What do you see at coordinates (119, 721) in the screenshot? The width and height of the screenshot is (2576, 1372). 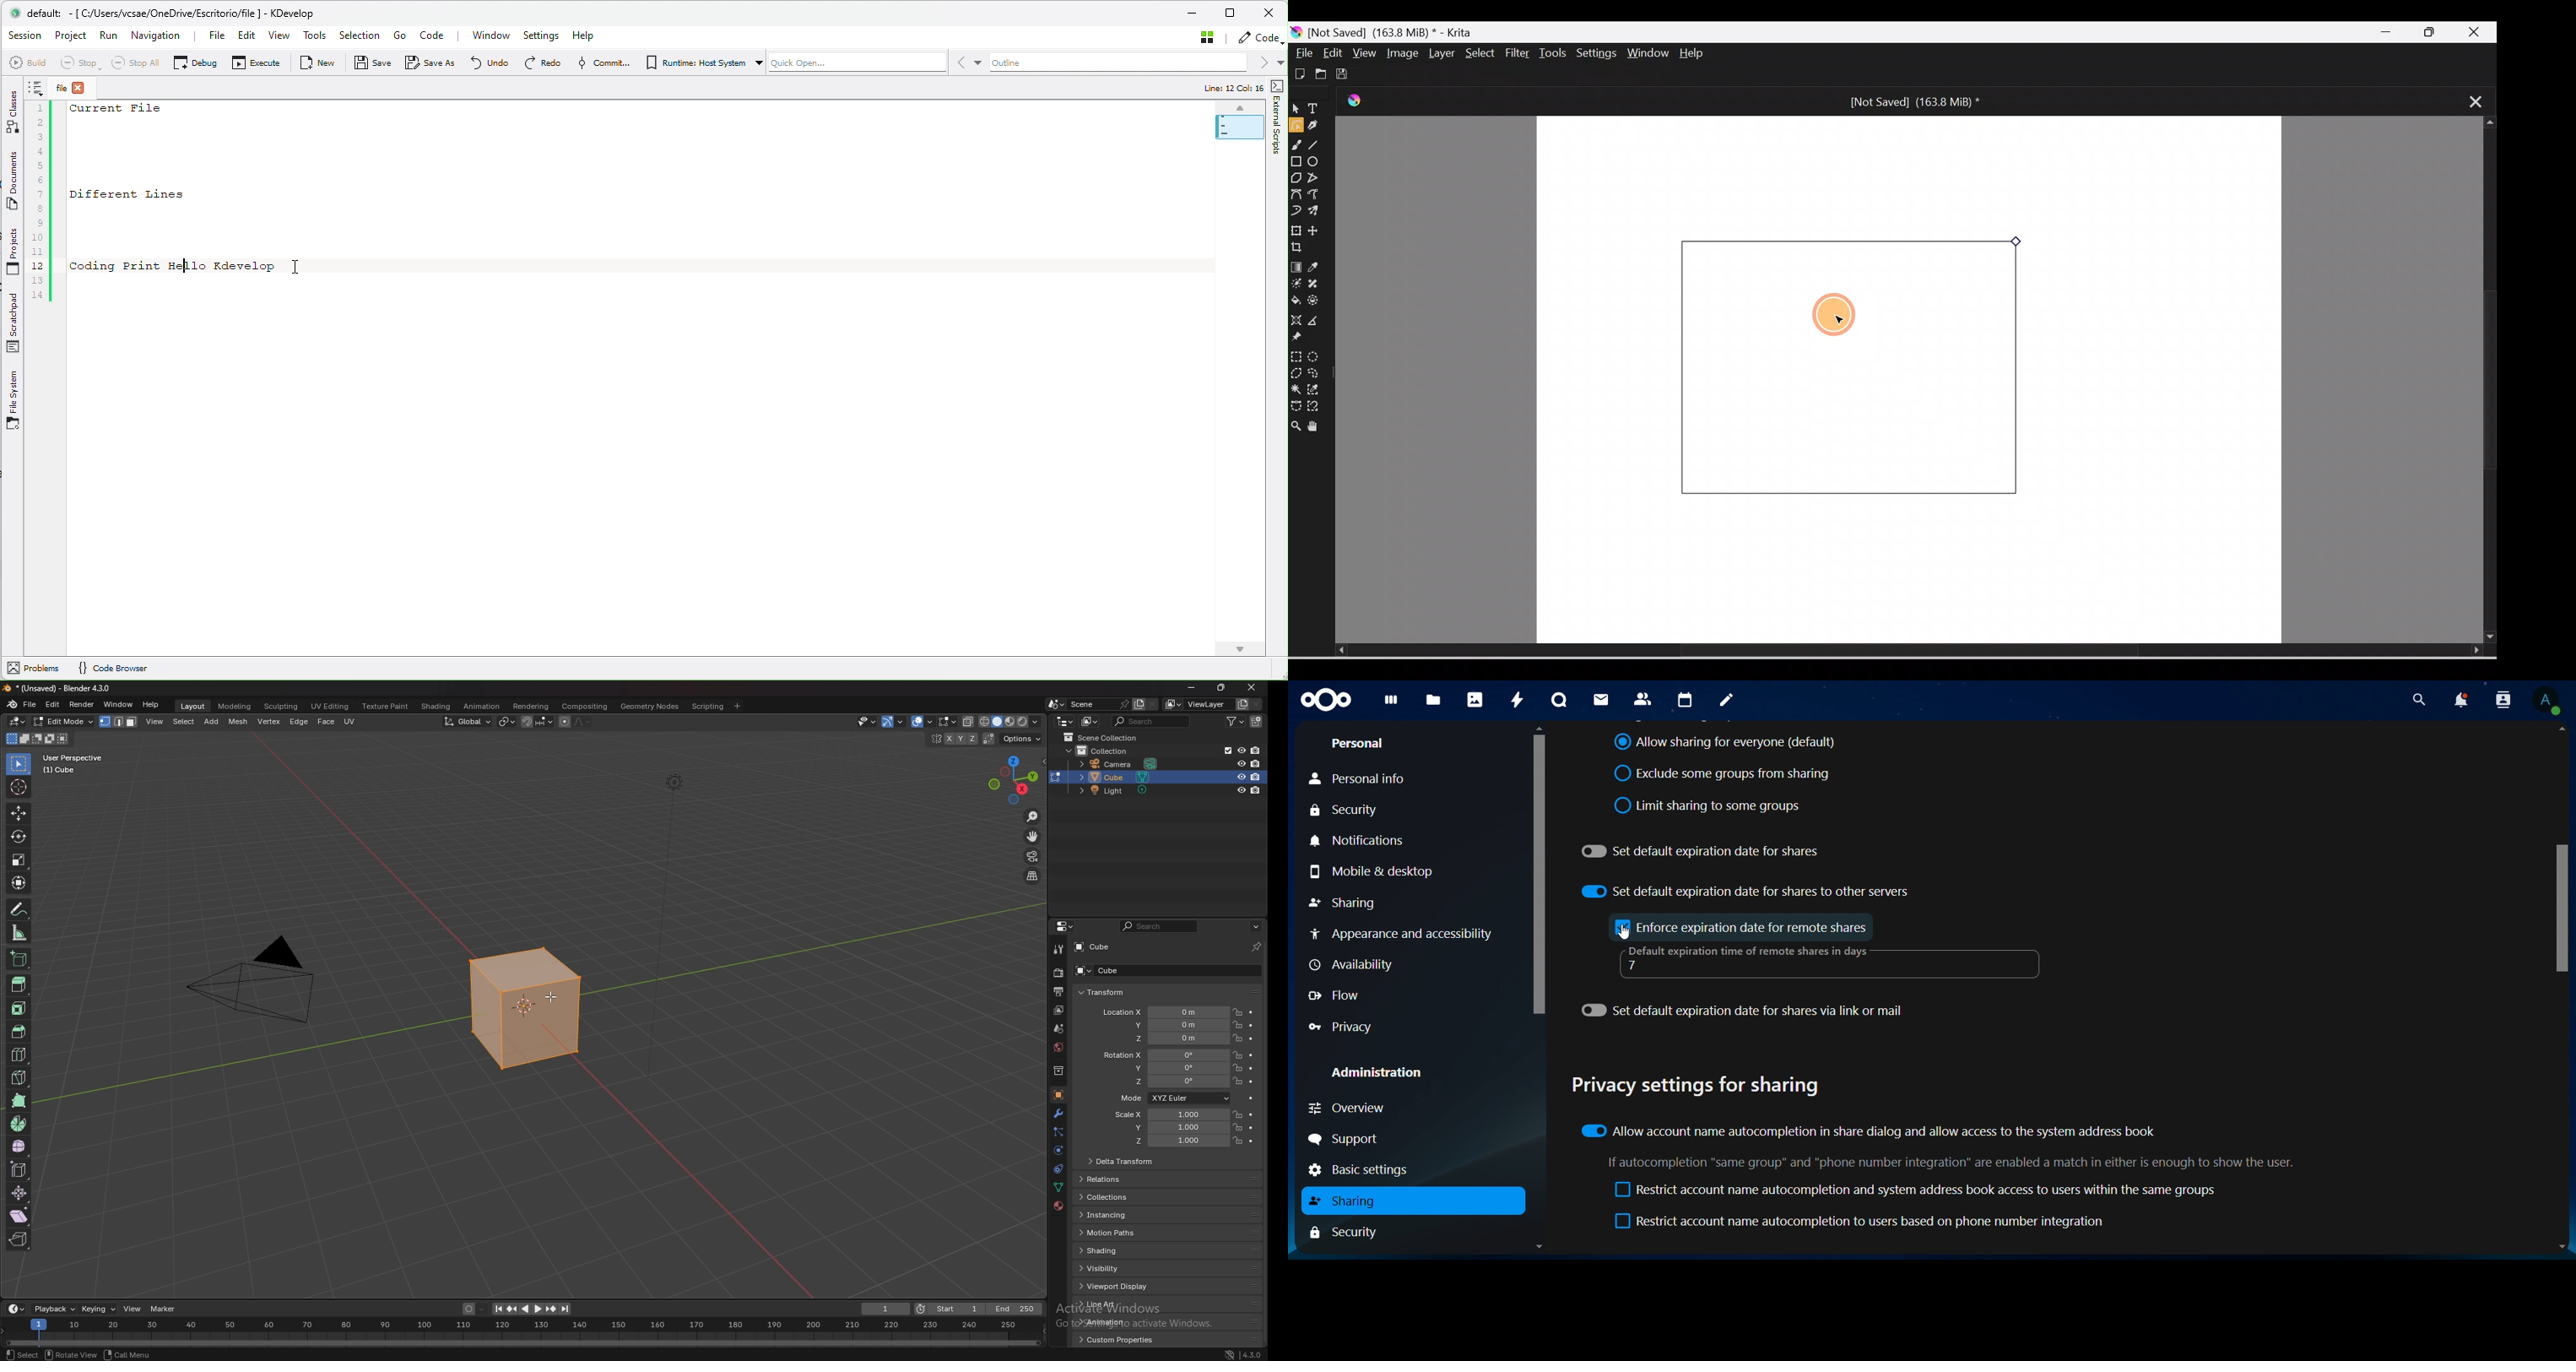 I see `select mode` at bounding box center [119, 721].